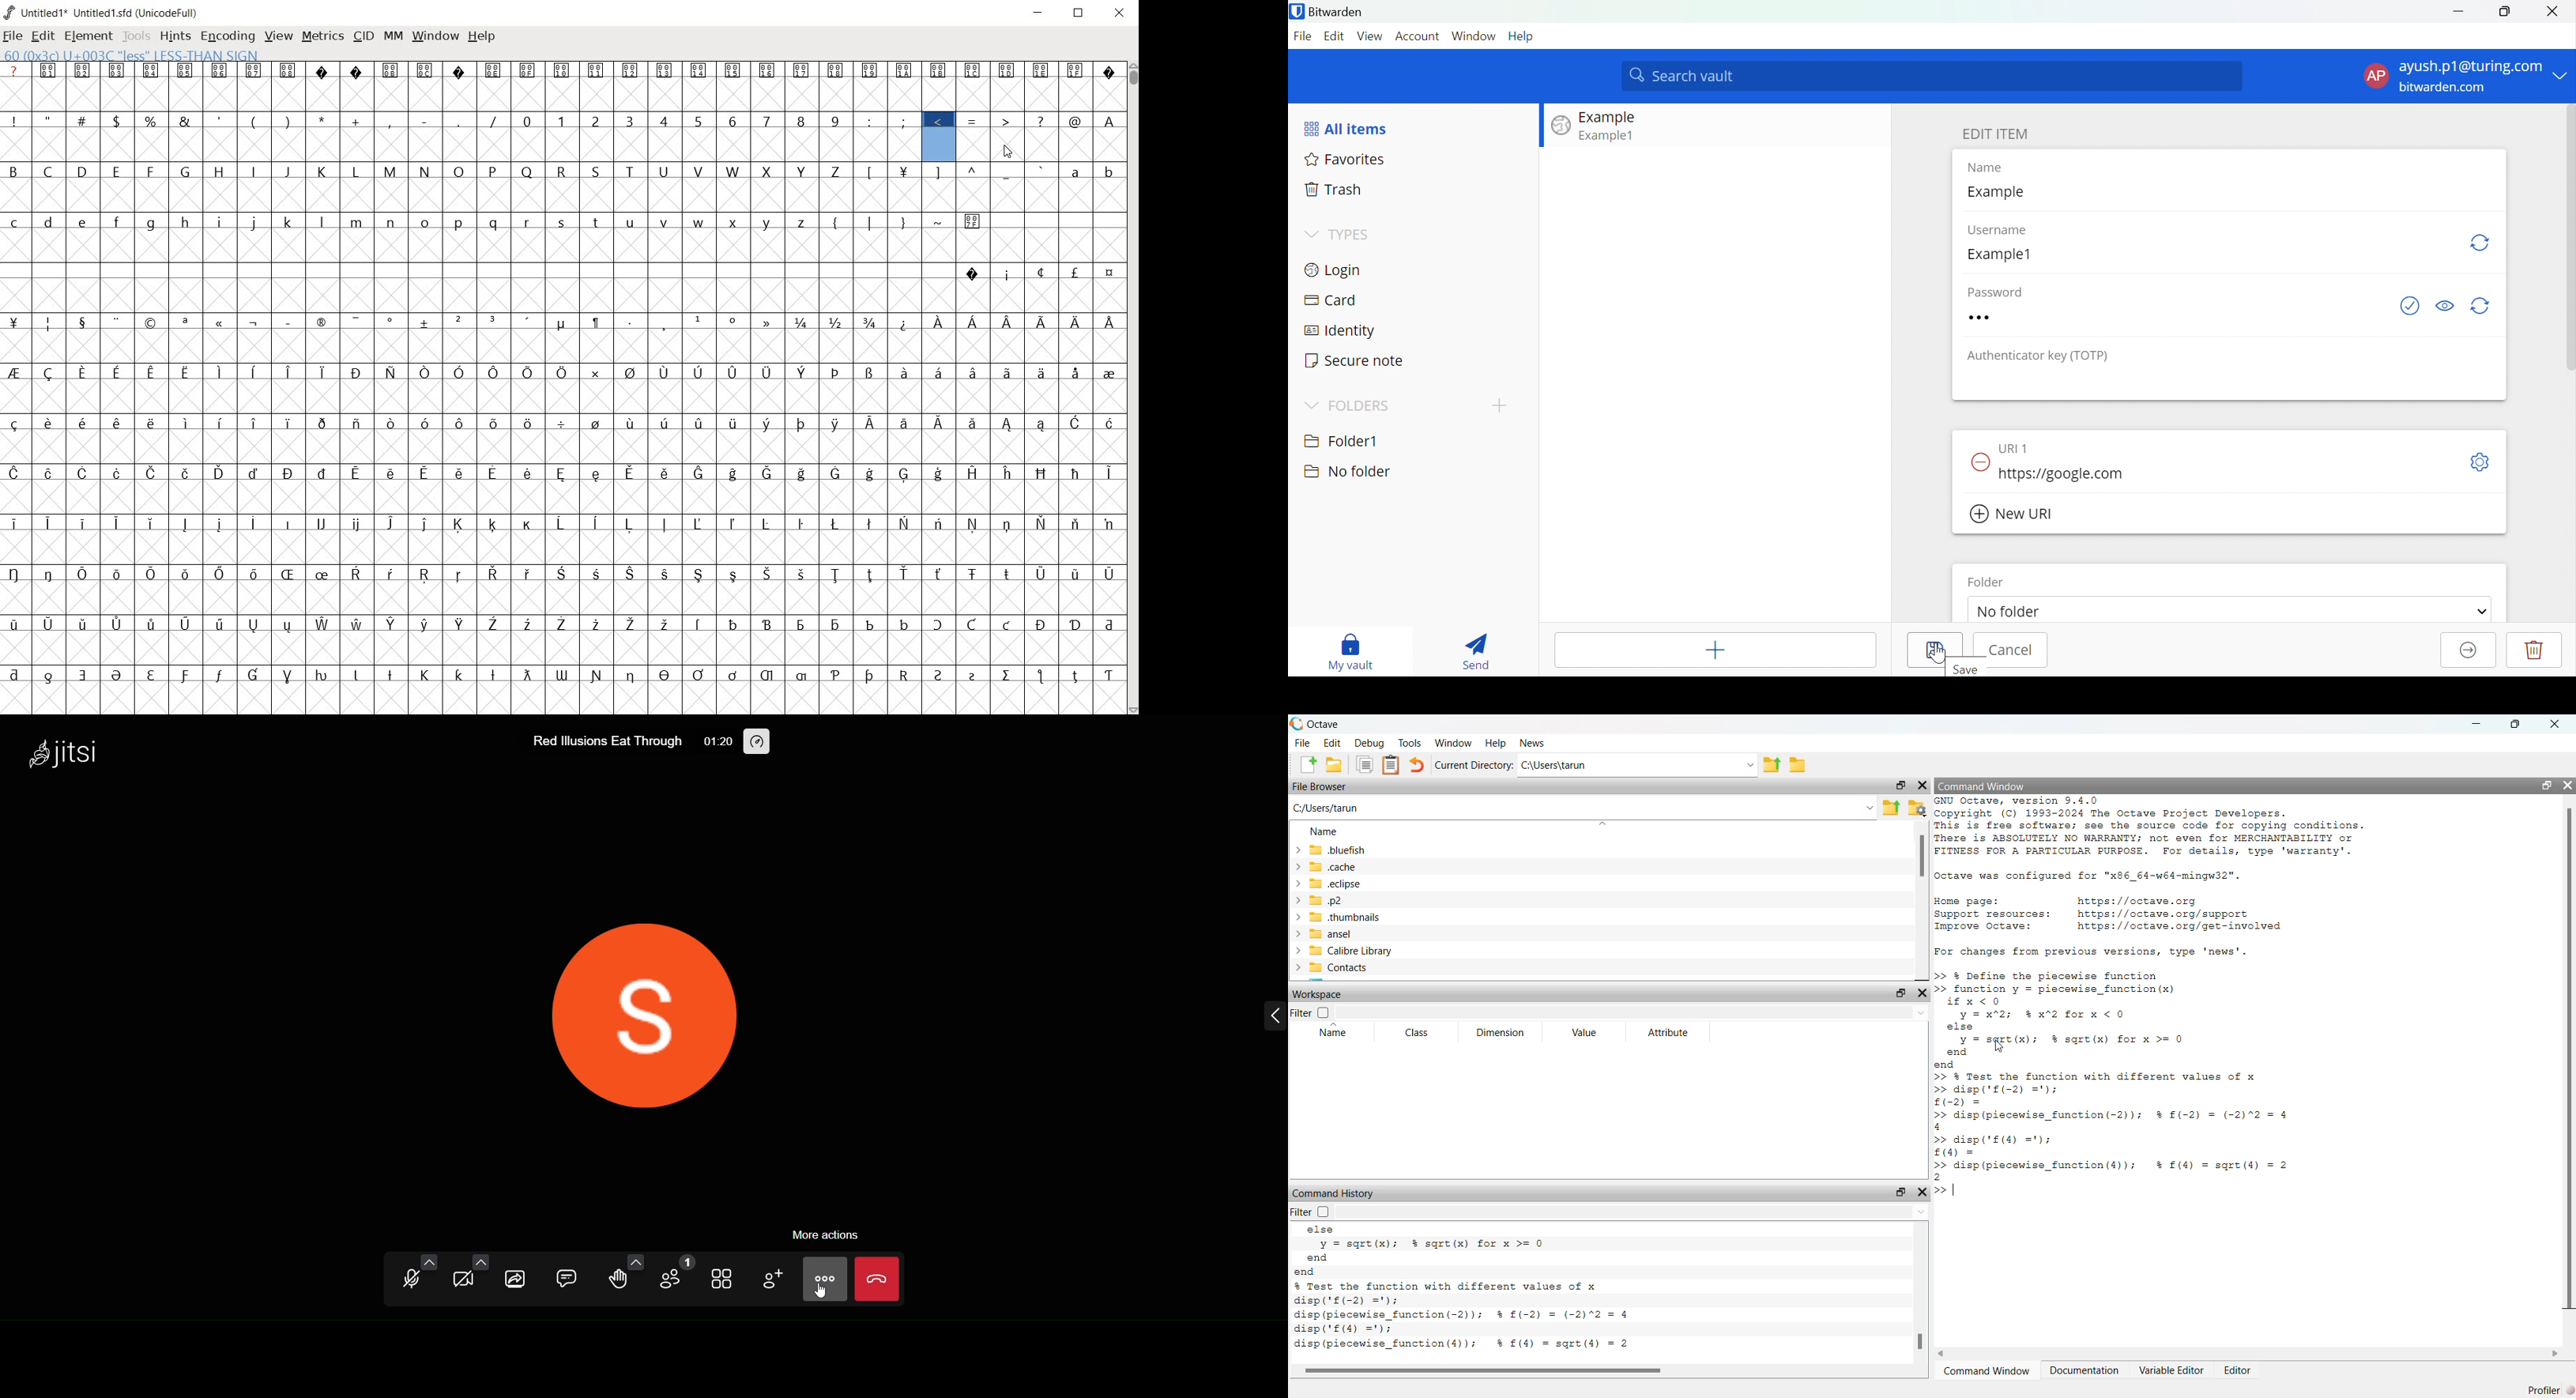 This screenshot has height=1400, width=2576. Describe the element at coordinates (2480, 463) in the screenshot. I see `Toggle Options` at that location.